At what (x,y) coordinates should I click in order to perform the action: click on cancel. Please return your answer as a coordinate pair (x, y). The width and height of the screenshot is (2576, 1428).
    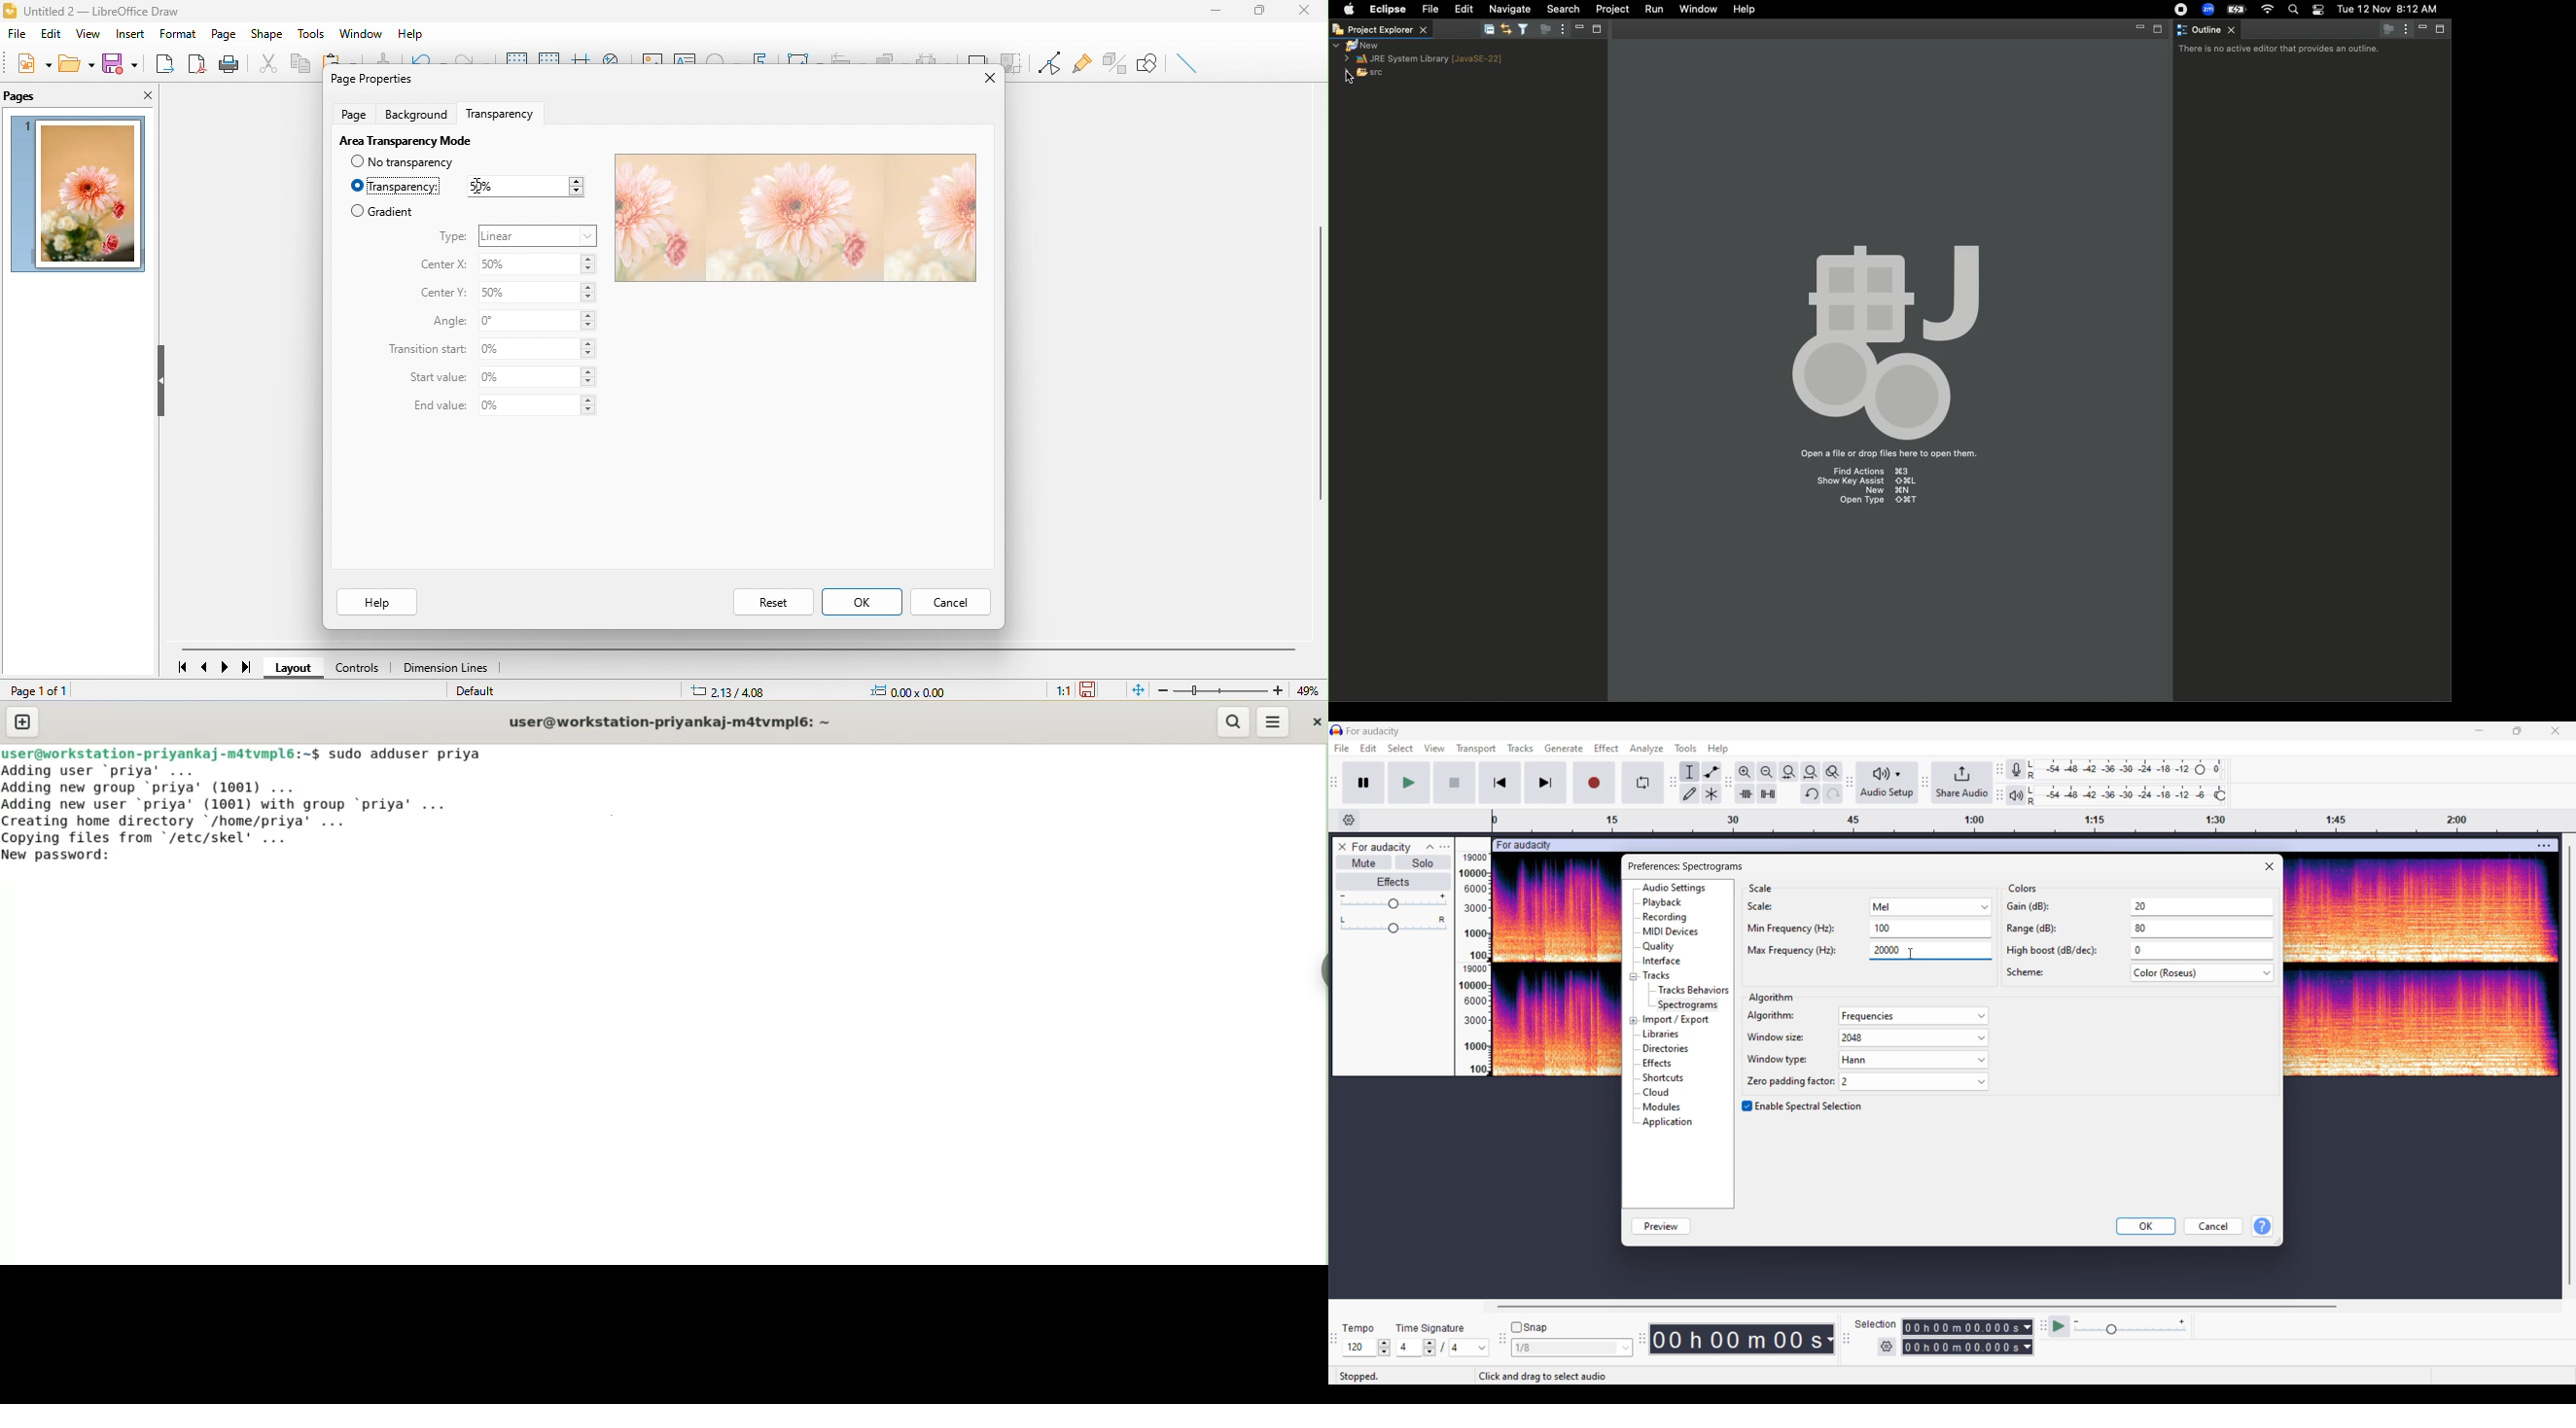
    Looking at the image, I should click on (949, 604).